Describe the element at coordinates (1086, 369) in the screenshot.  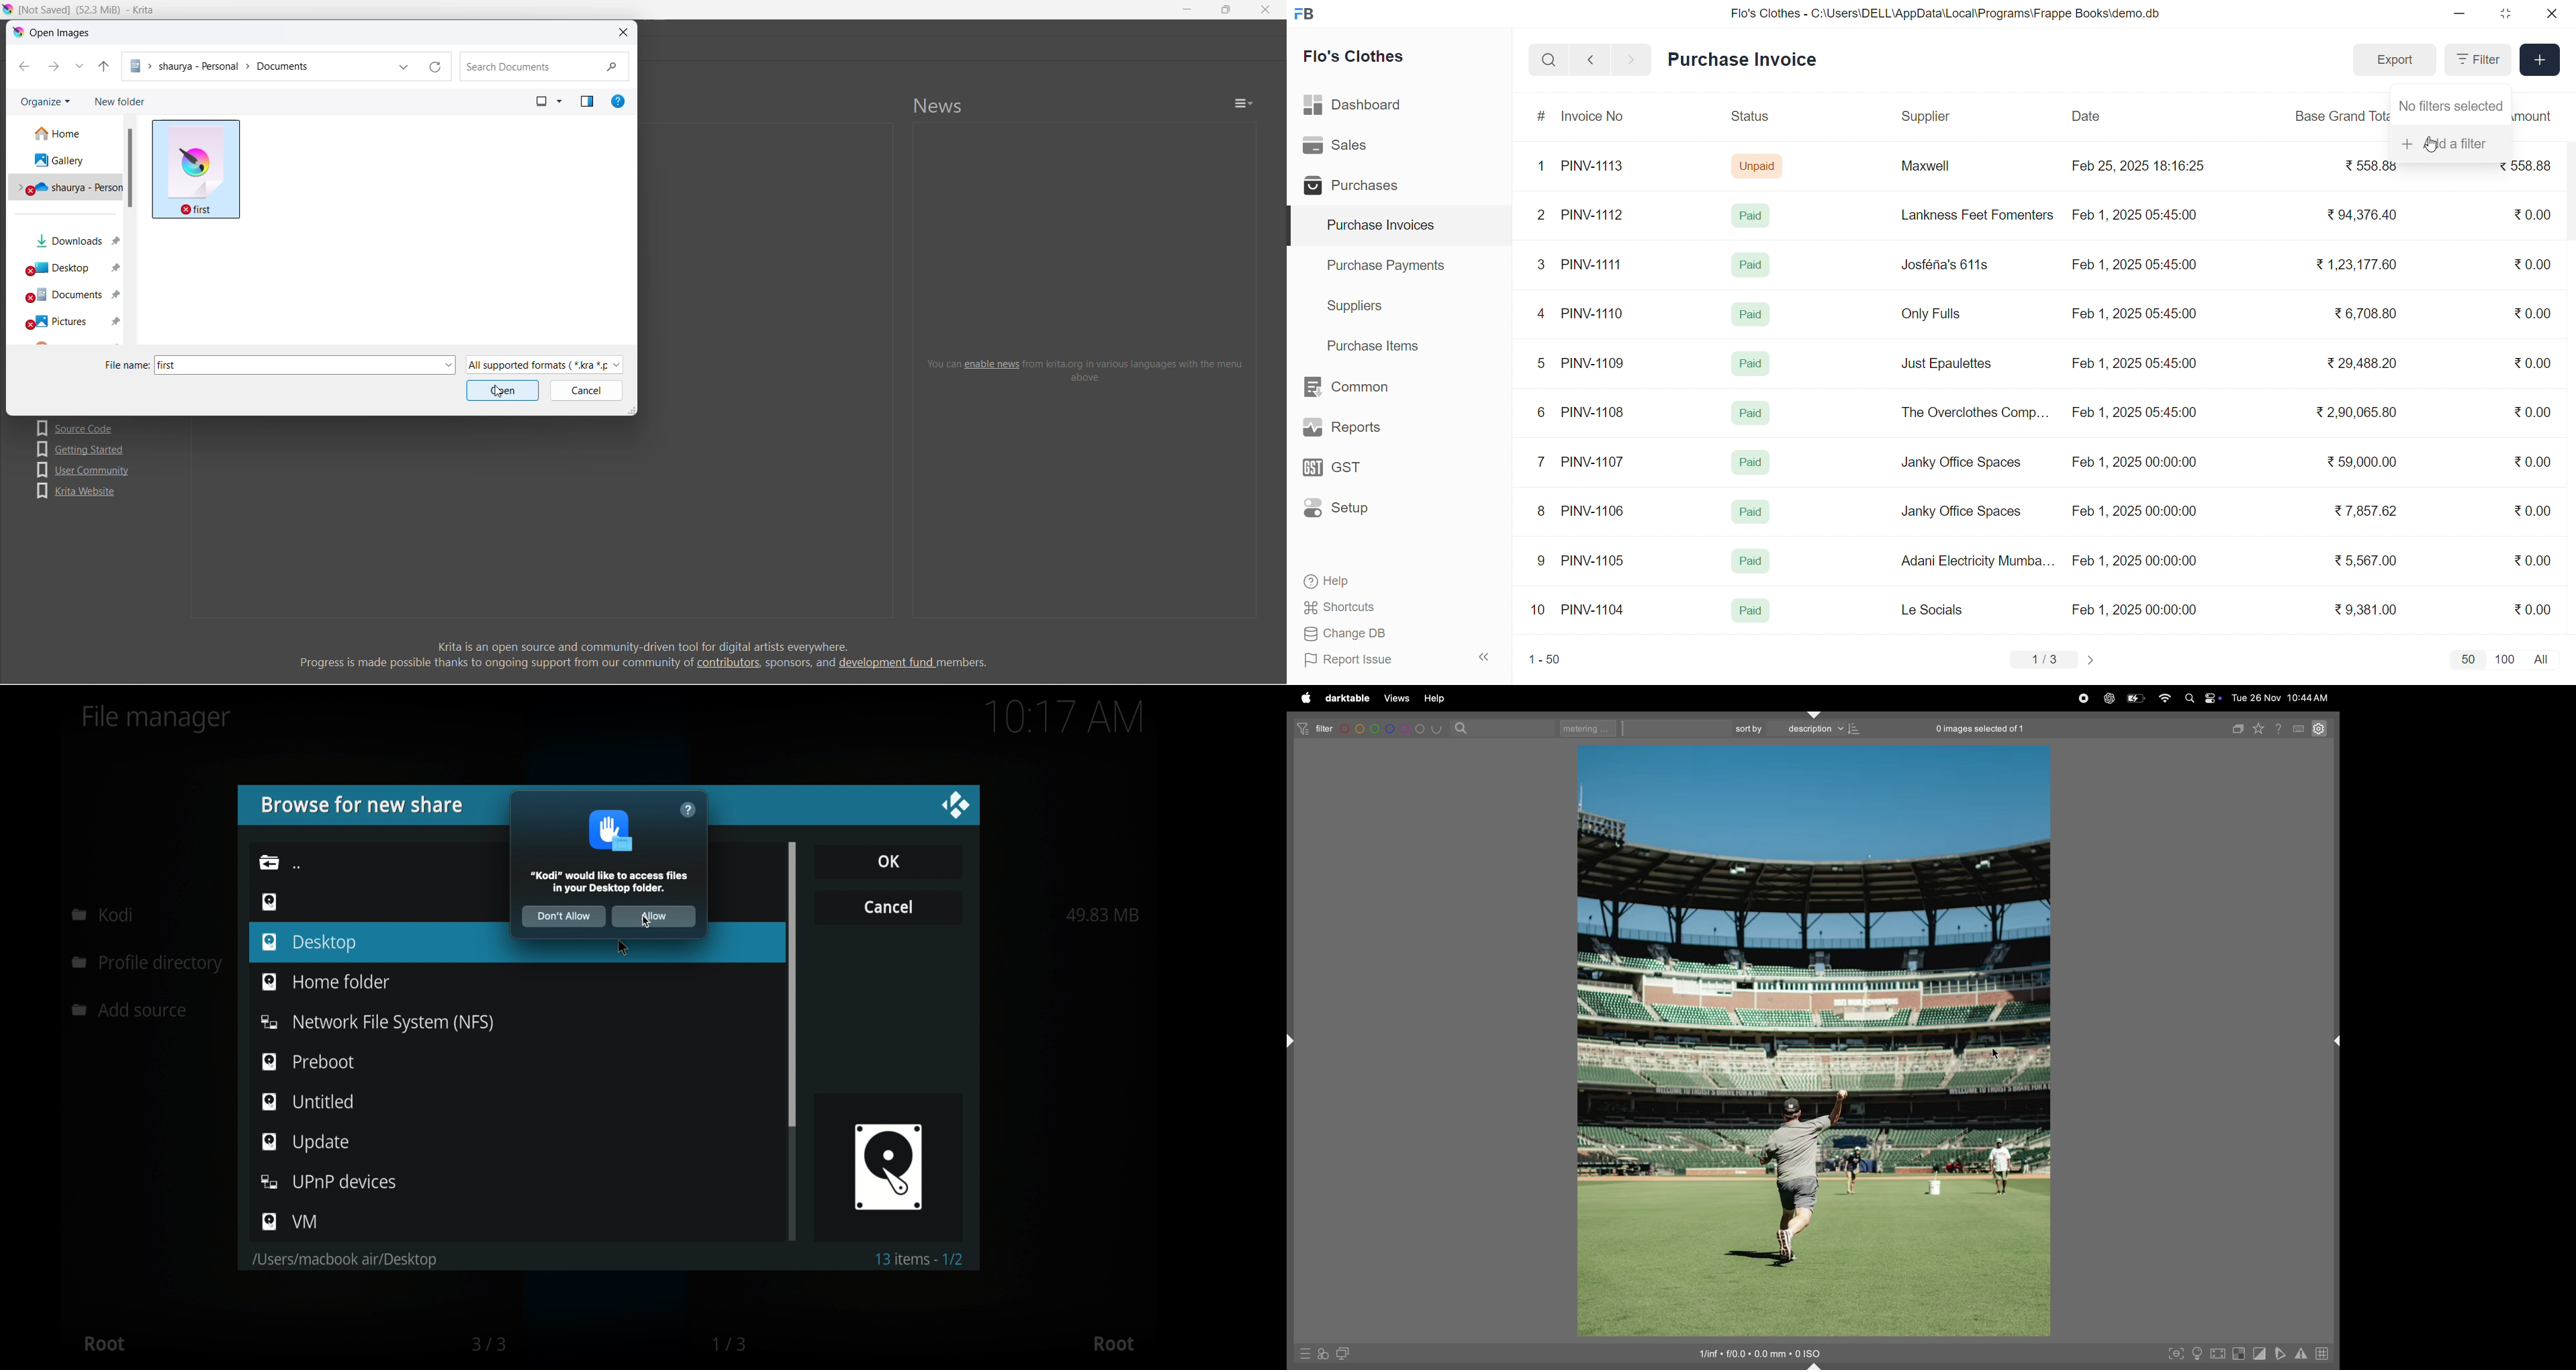
I see `instructions related enabling news` at that location.